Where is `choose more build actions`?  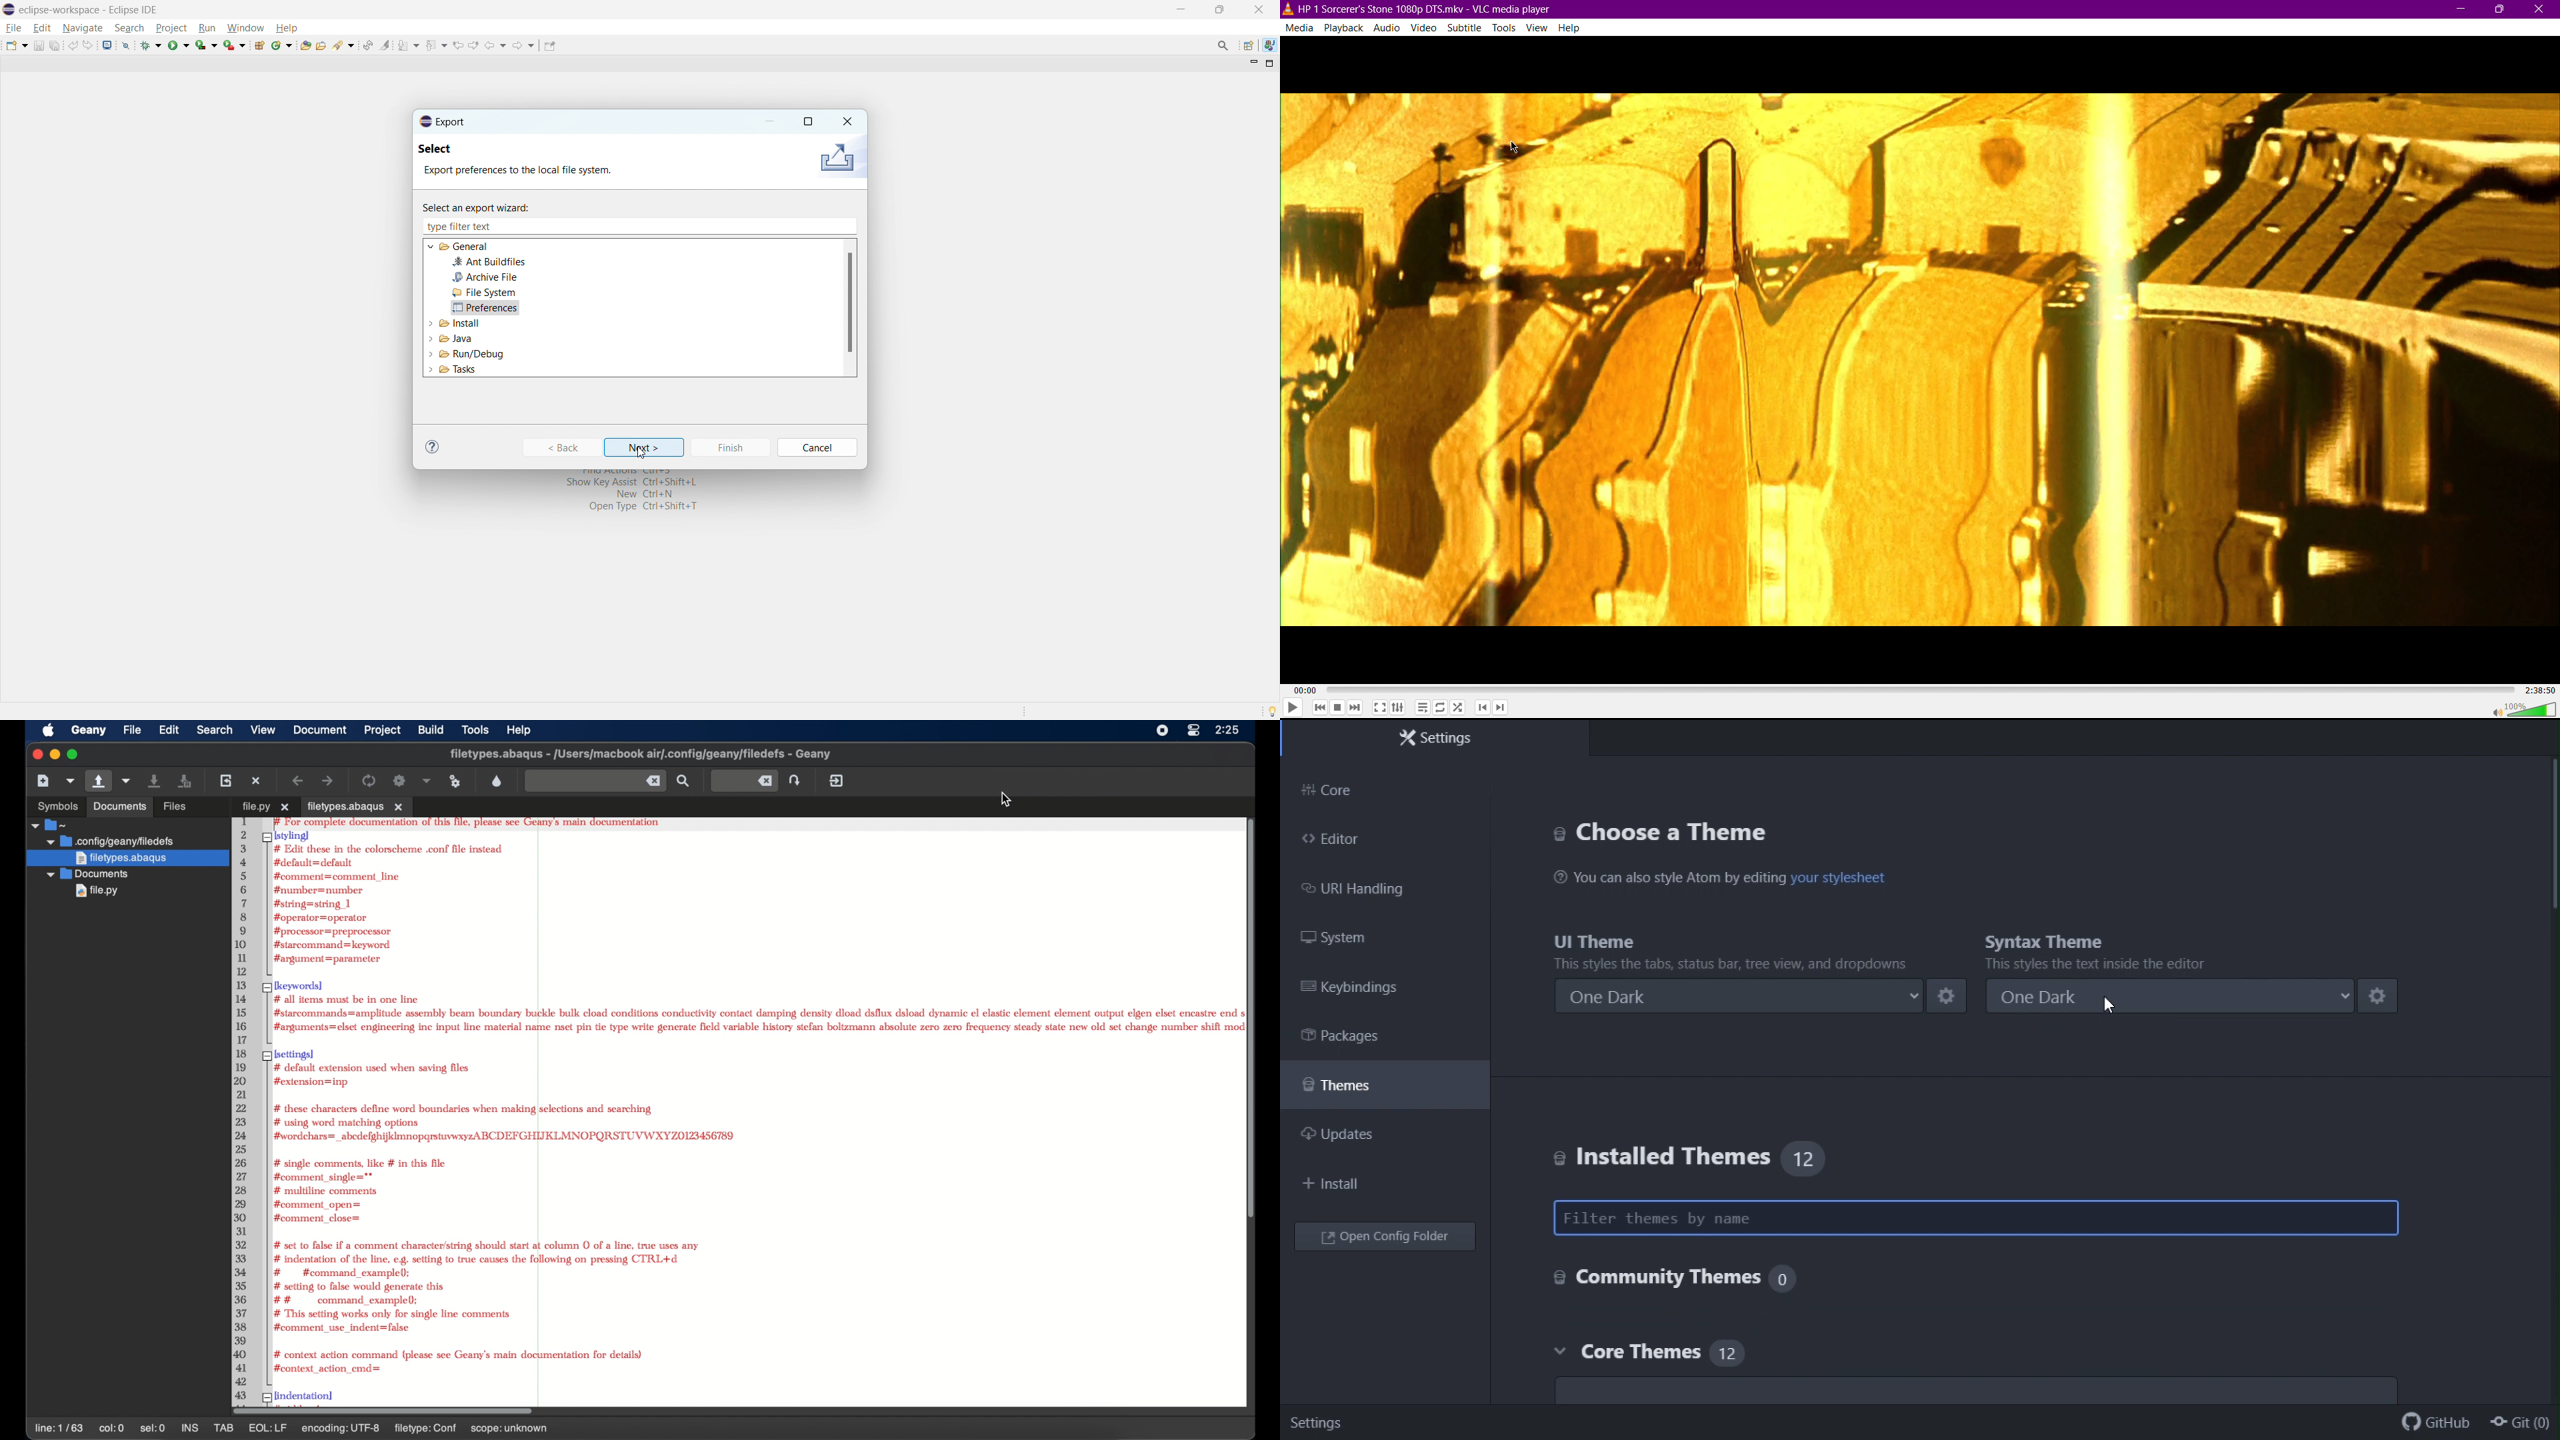 choose more build actions is located at coordinates (427, 781).